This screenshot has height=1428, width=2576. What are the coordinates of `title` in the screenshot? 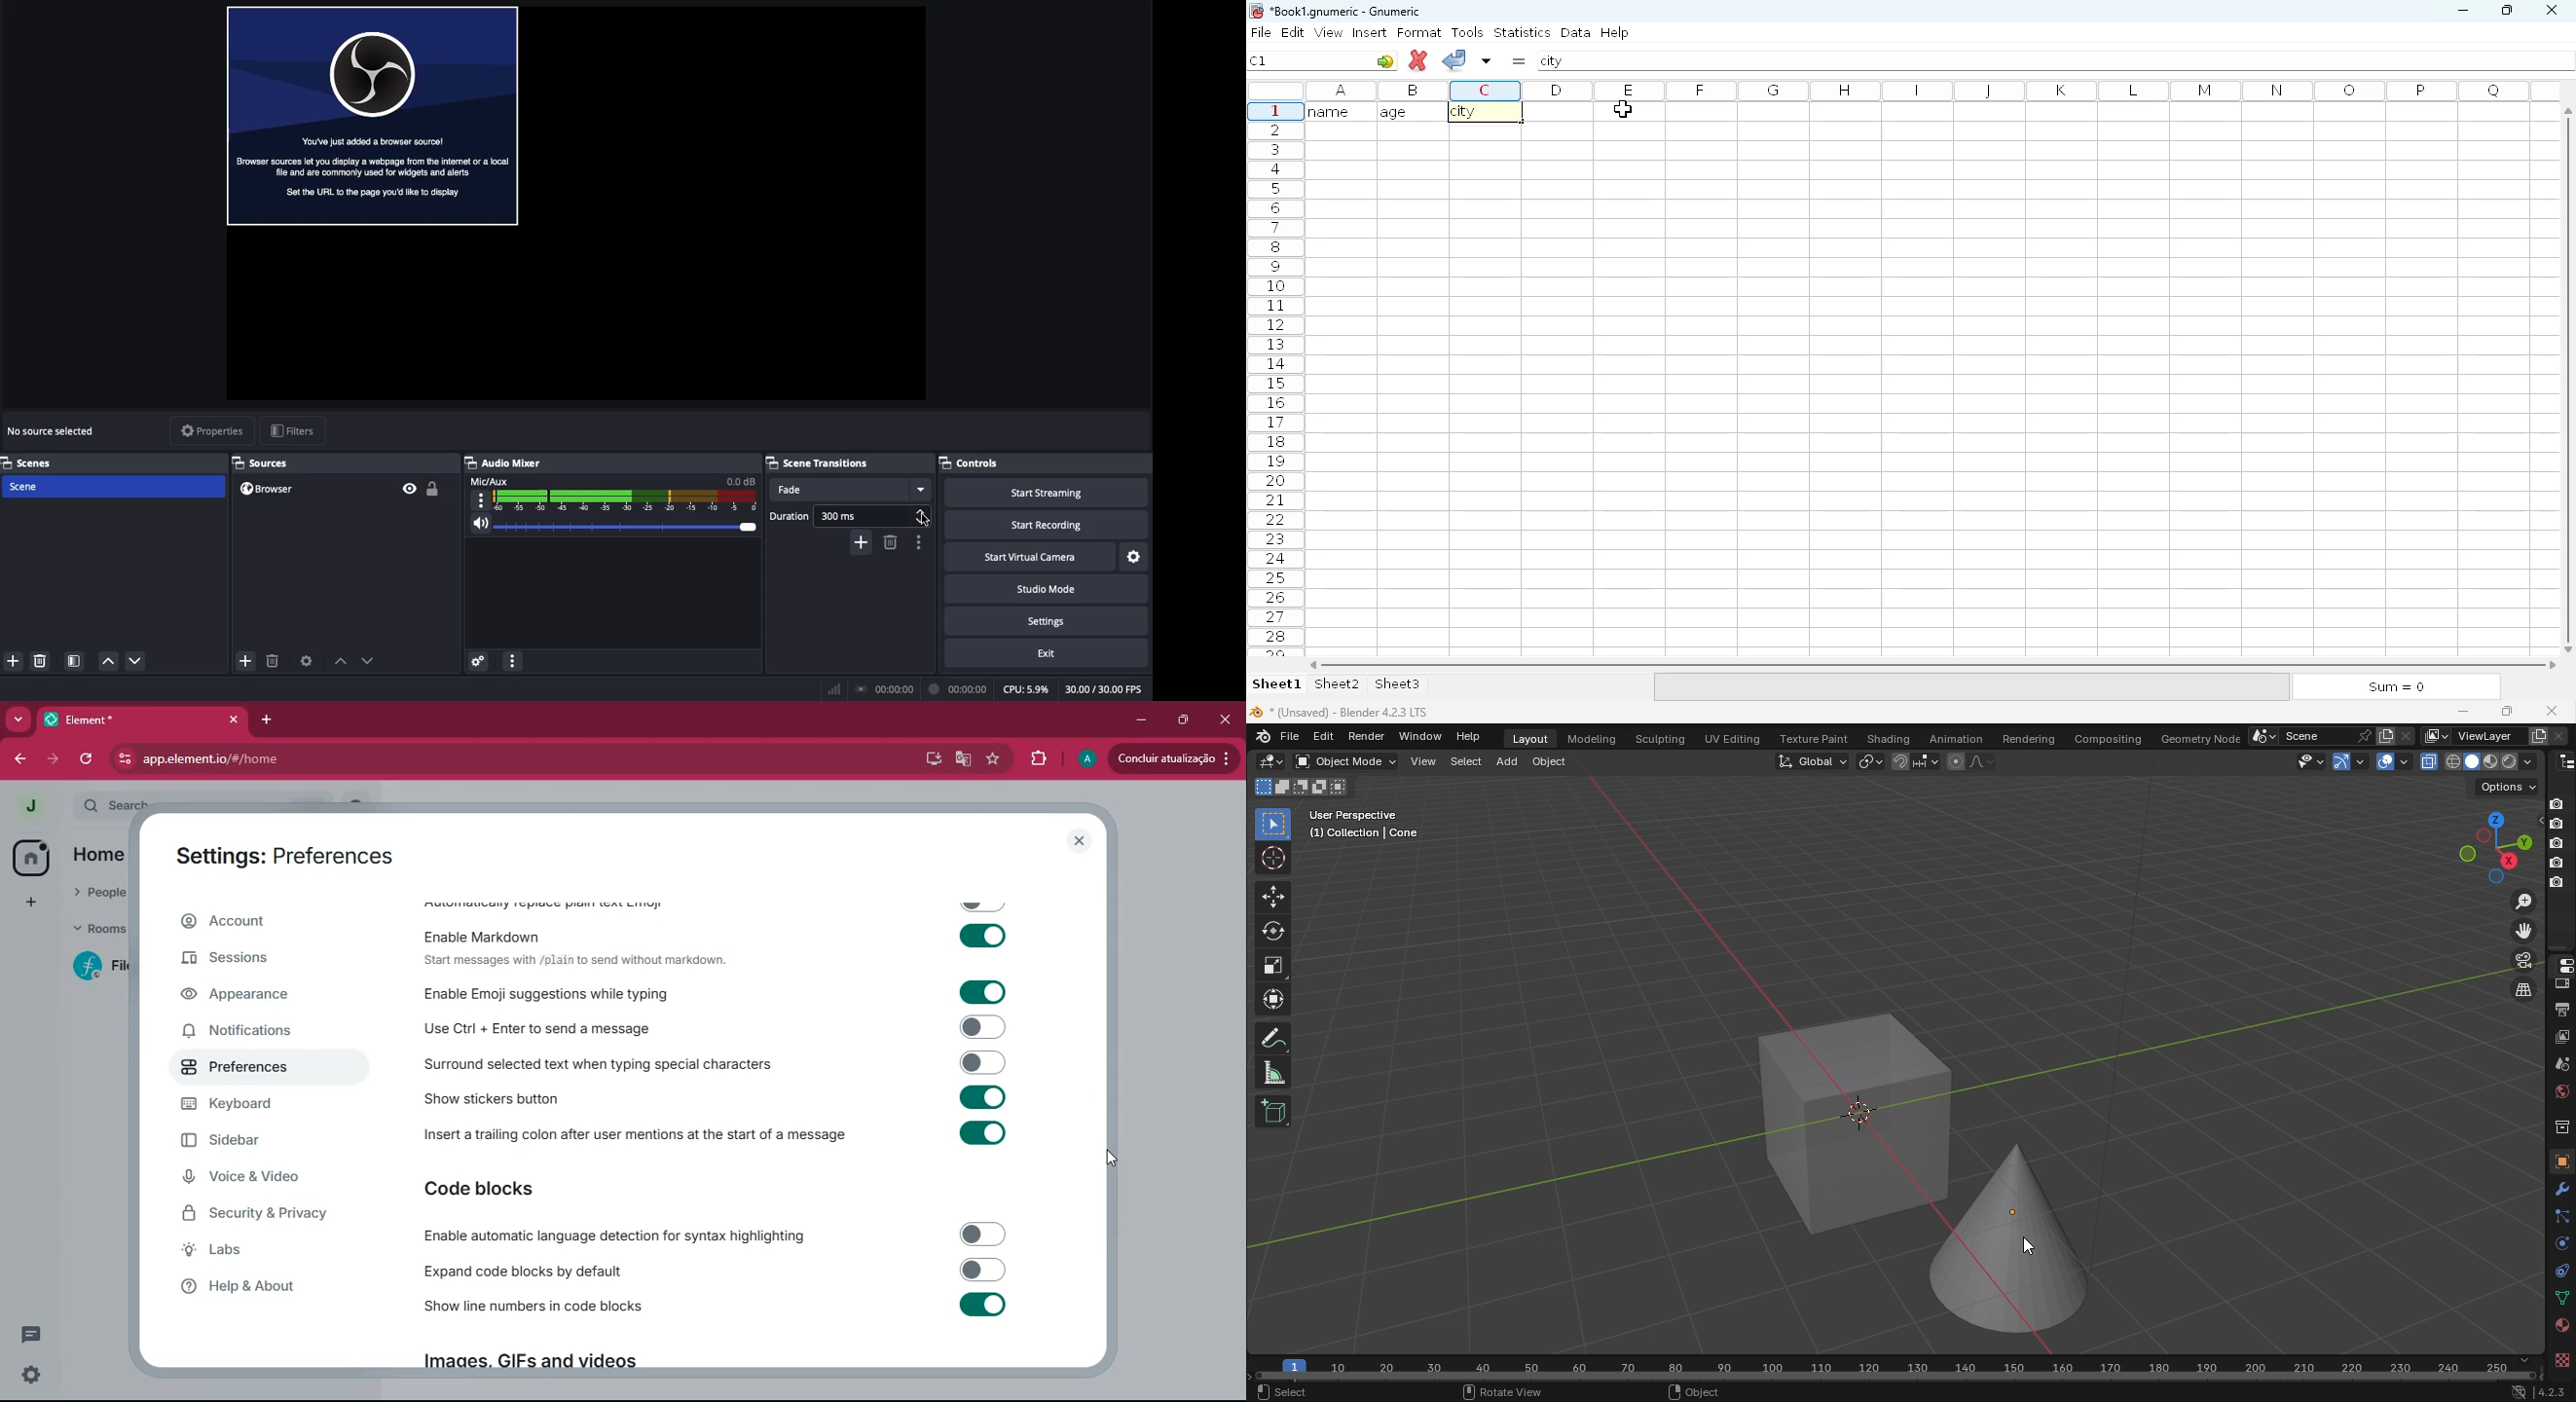 It's located at (1346, 12).